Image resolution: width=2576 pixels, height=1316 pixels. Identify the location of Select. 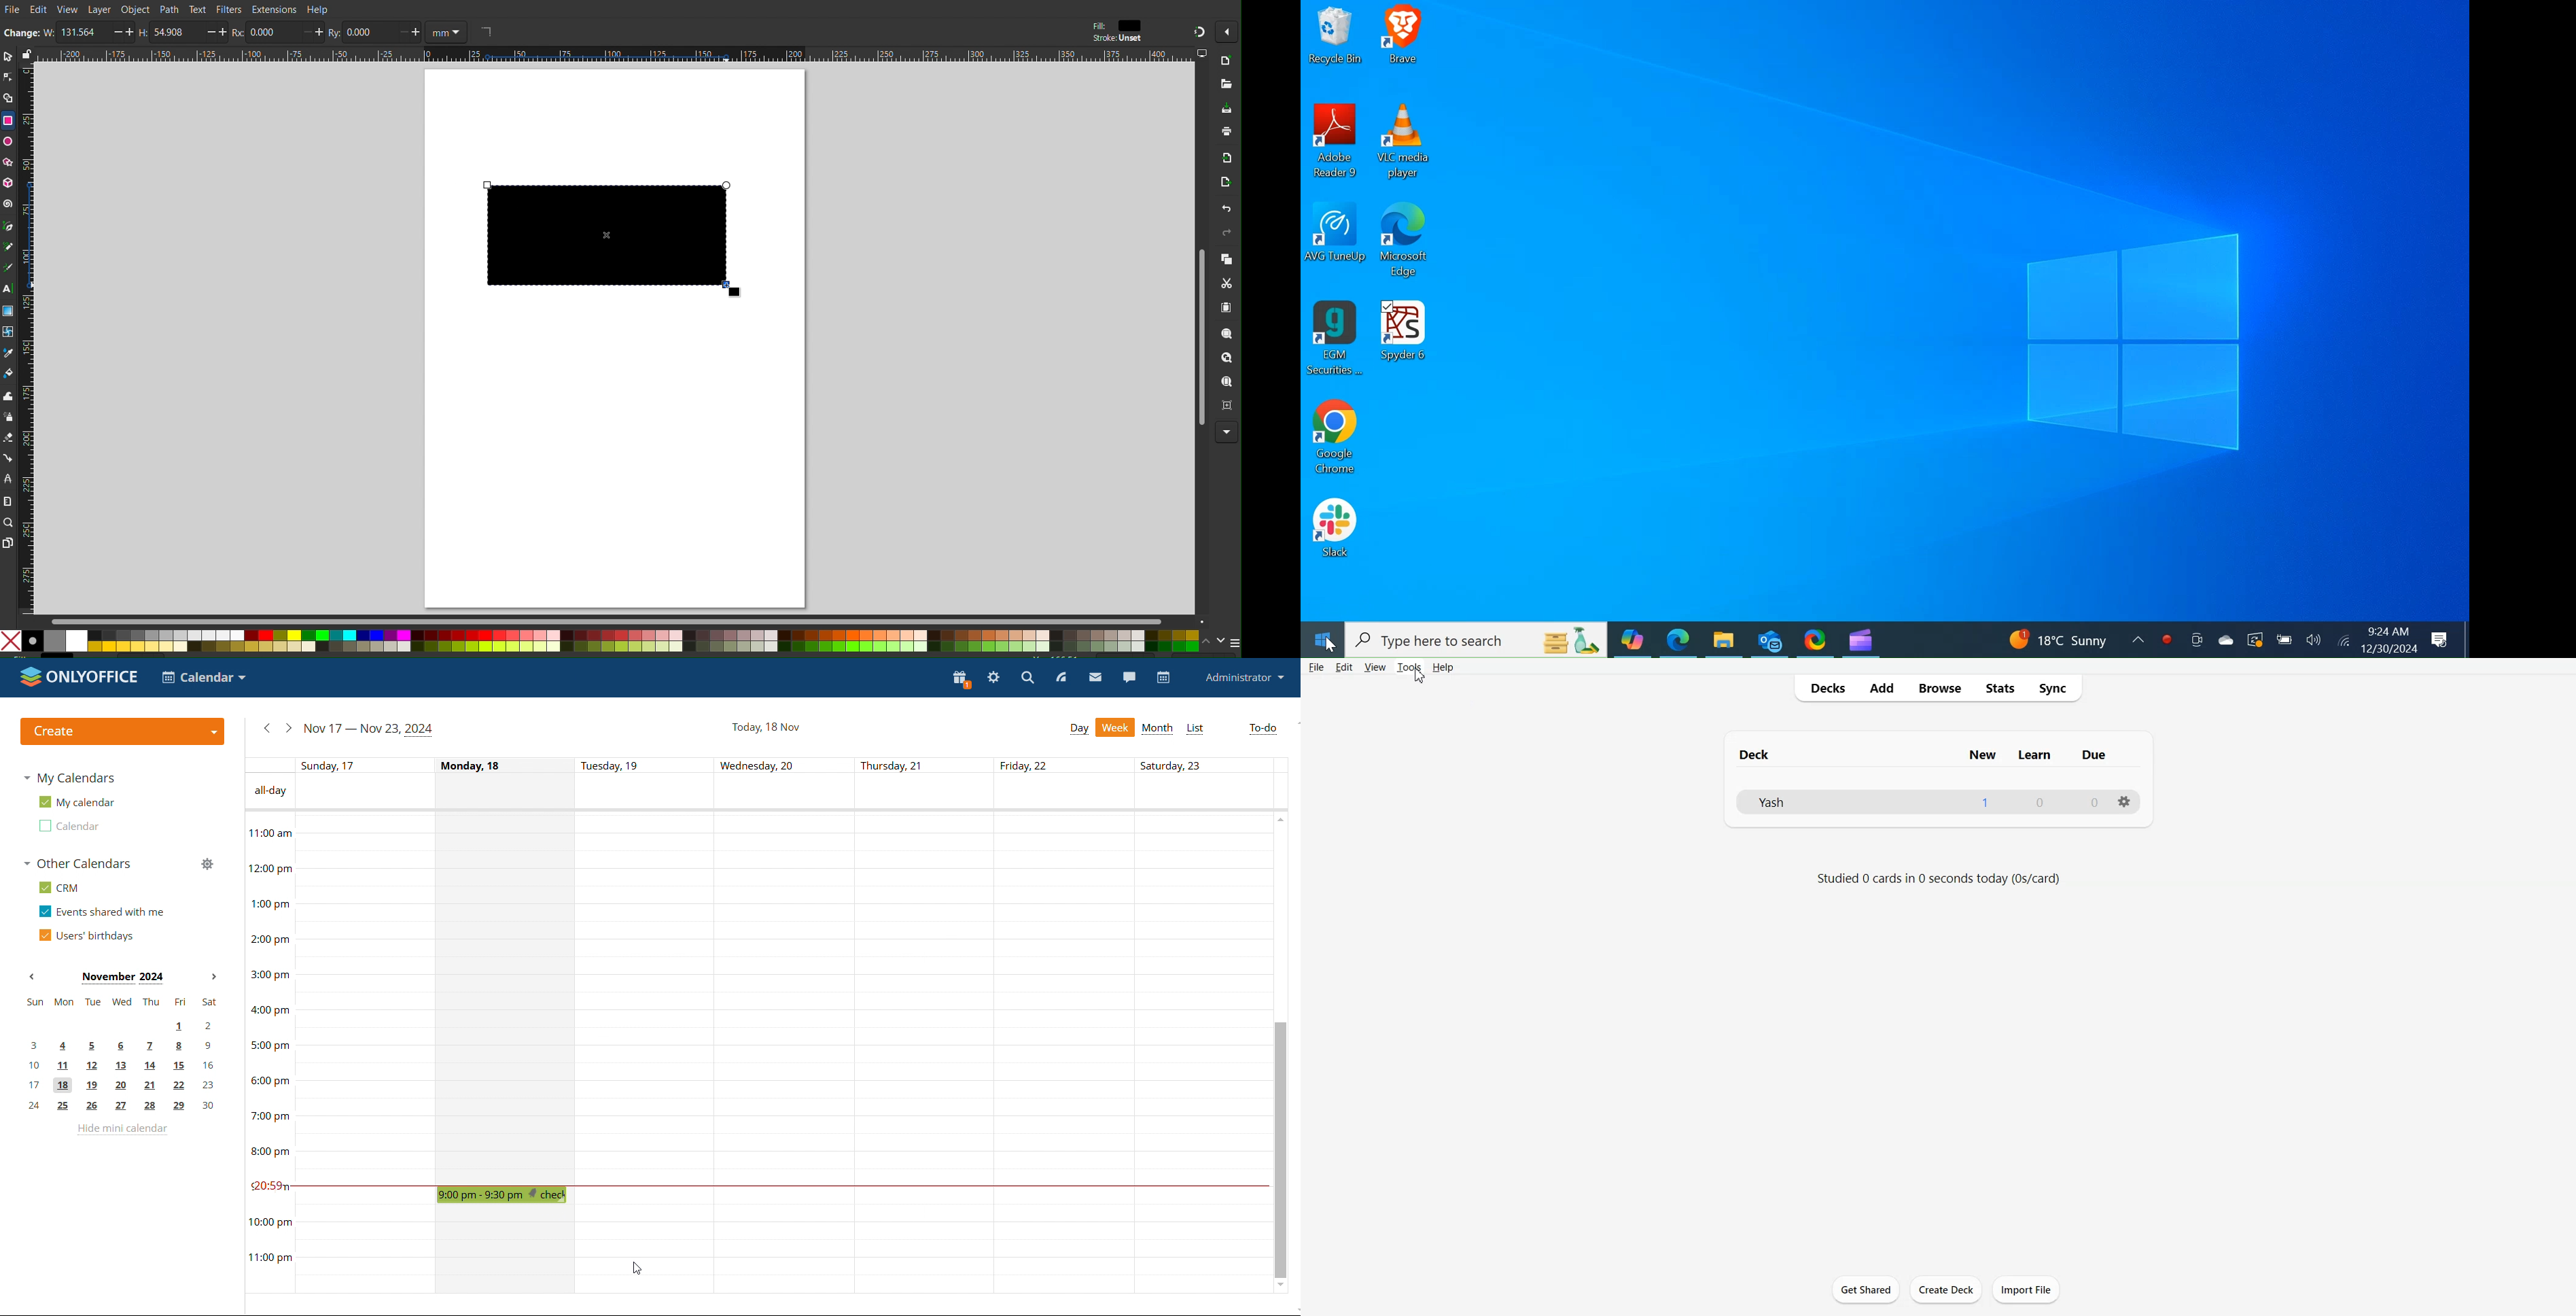
(8, 56).